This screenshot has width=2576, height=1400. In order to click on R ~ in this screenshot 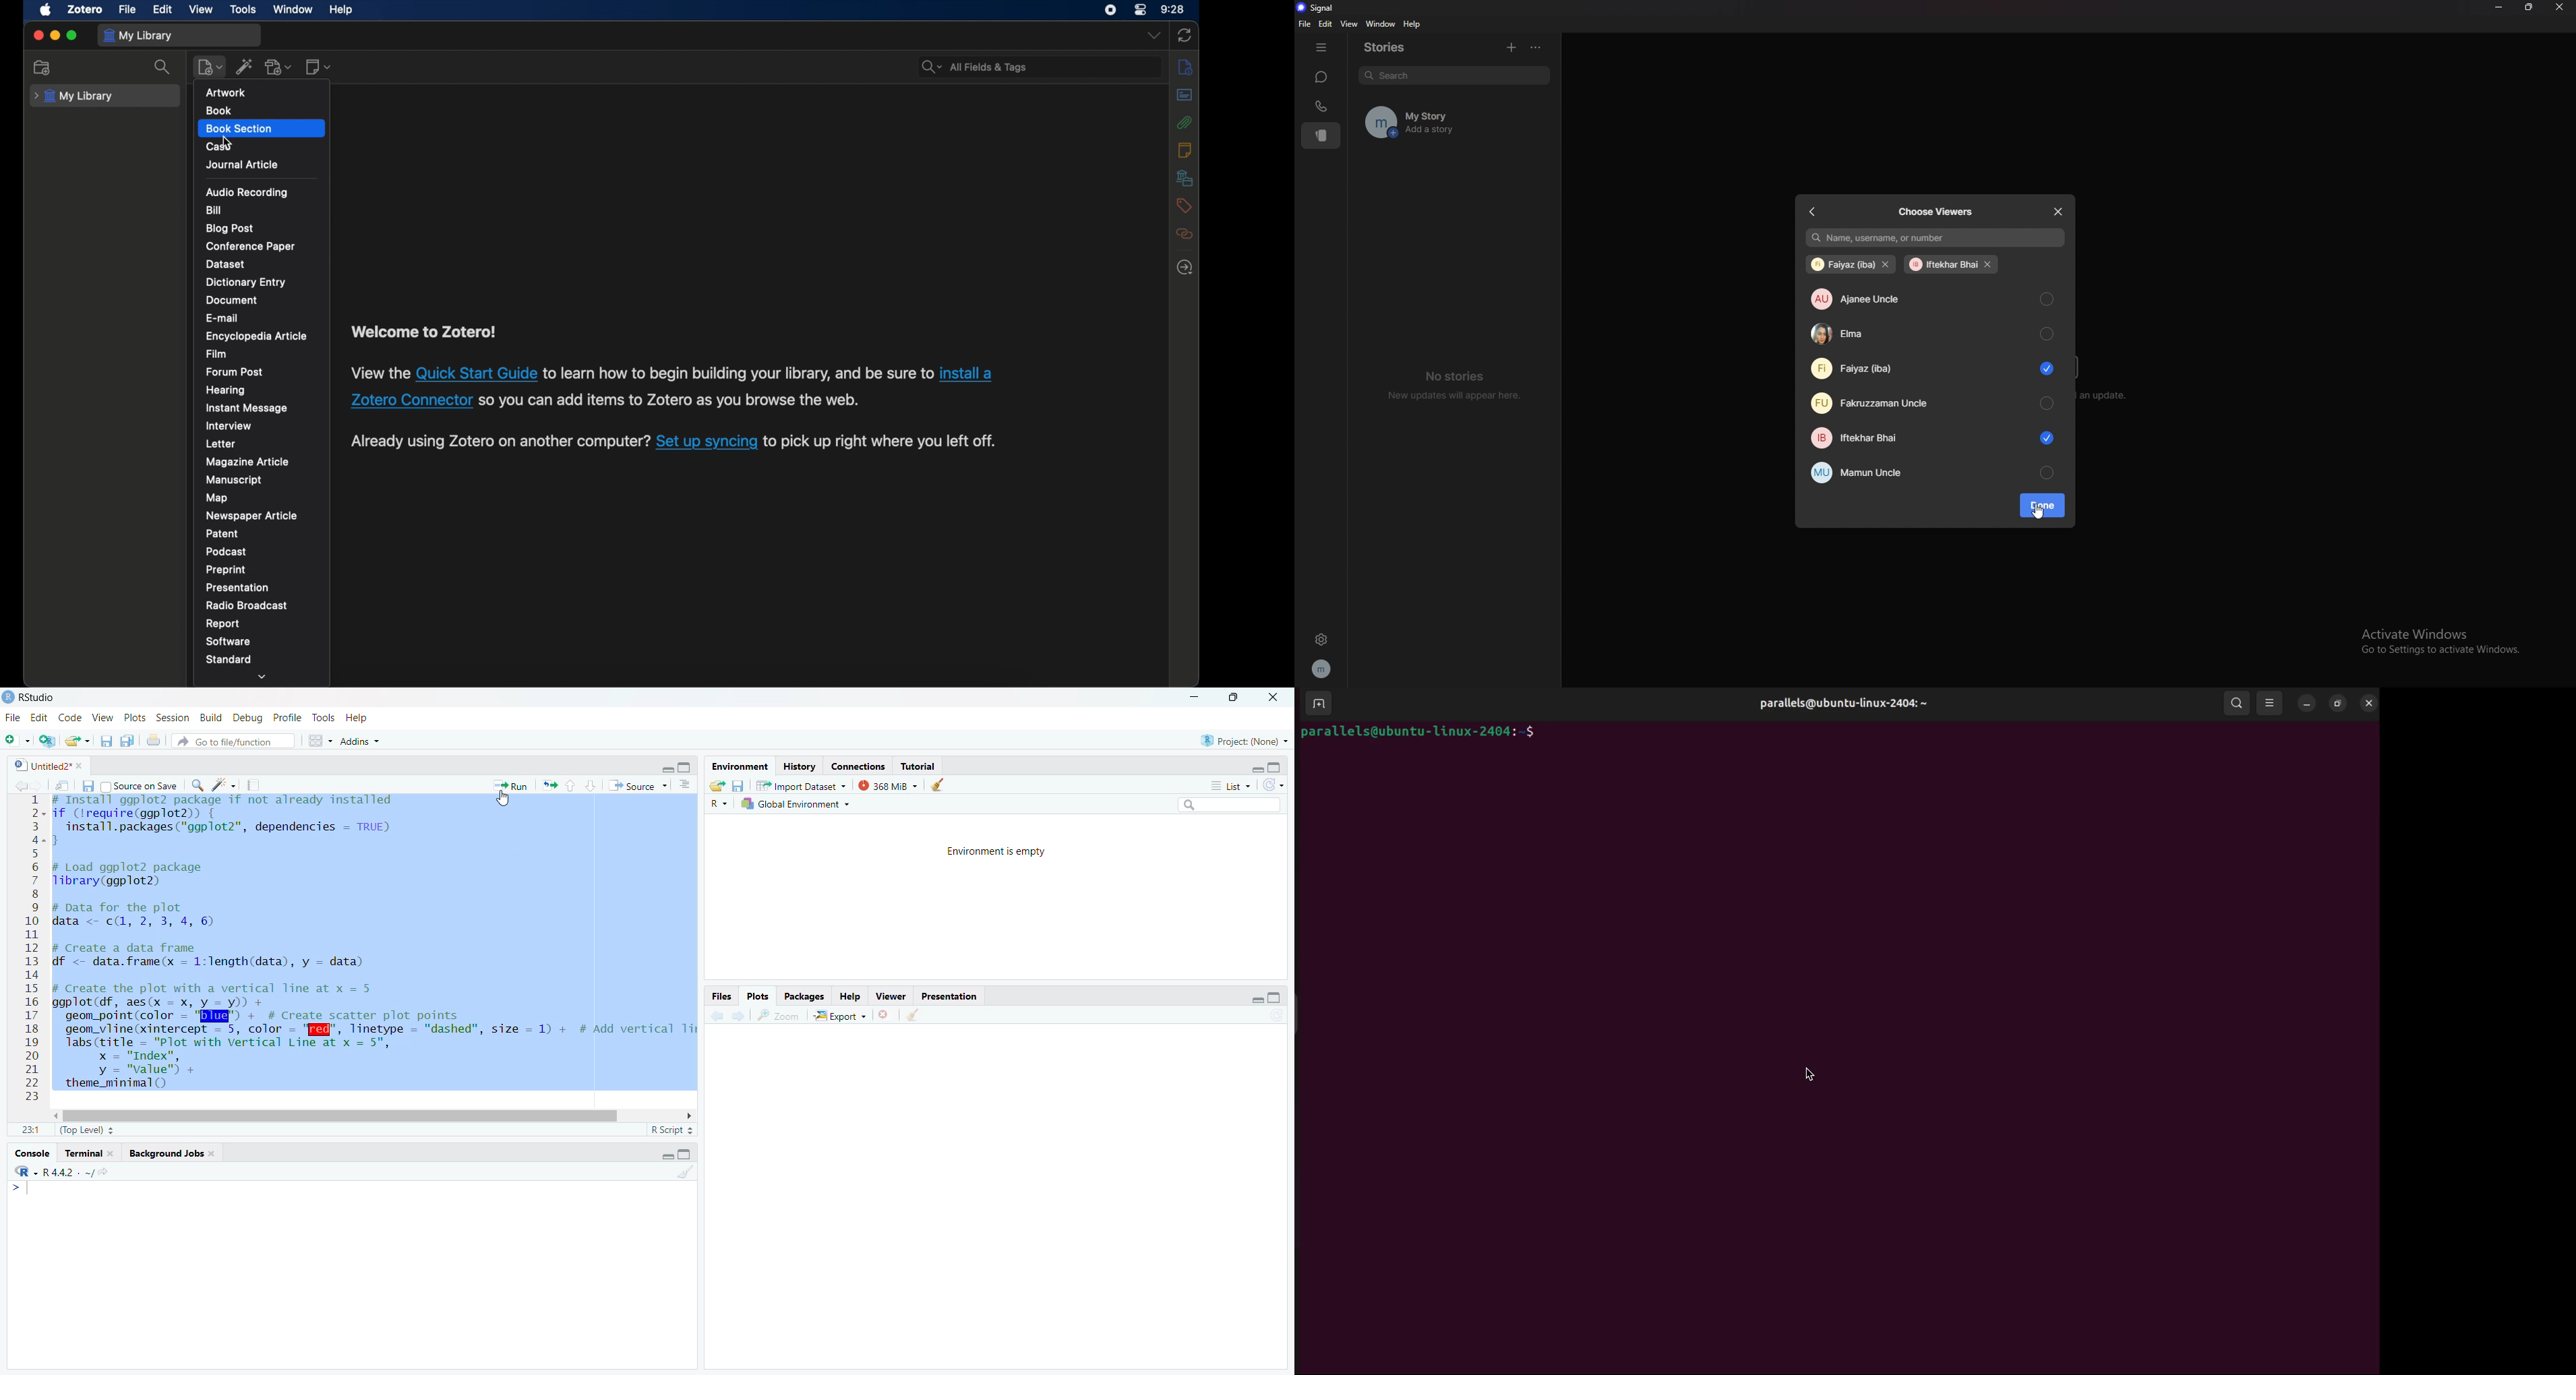, I will do `click(719, 804)`.